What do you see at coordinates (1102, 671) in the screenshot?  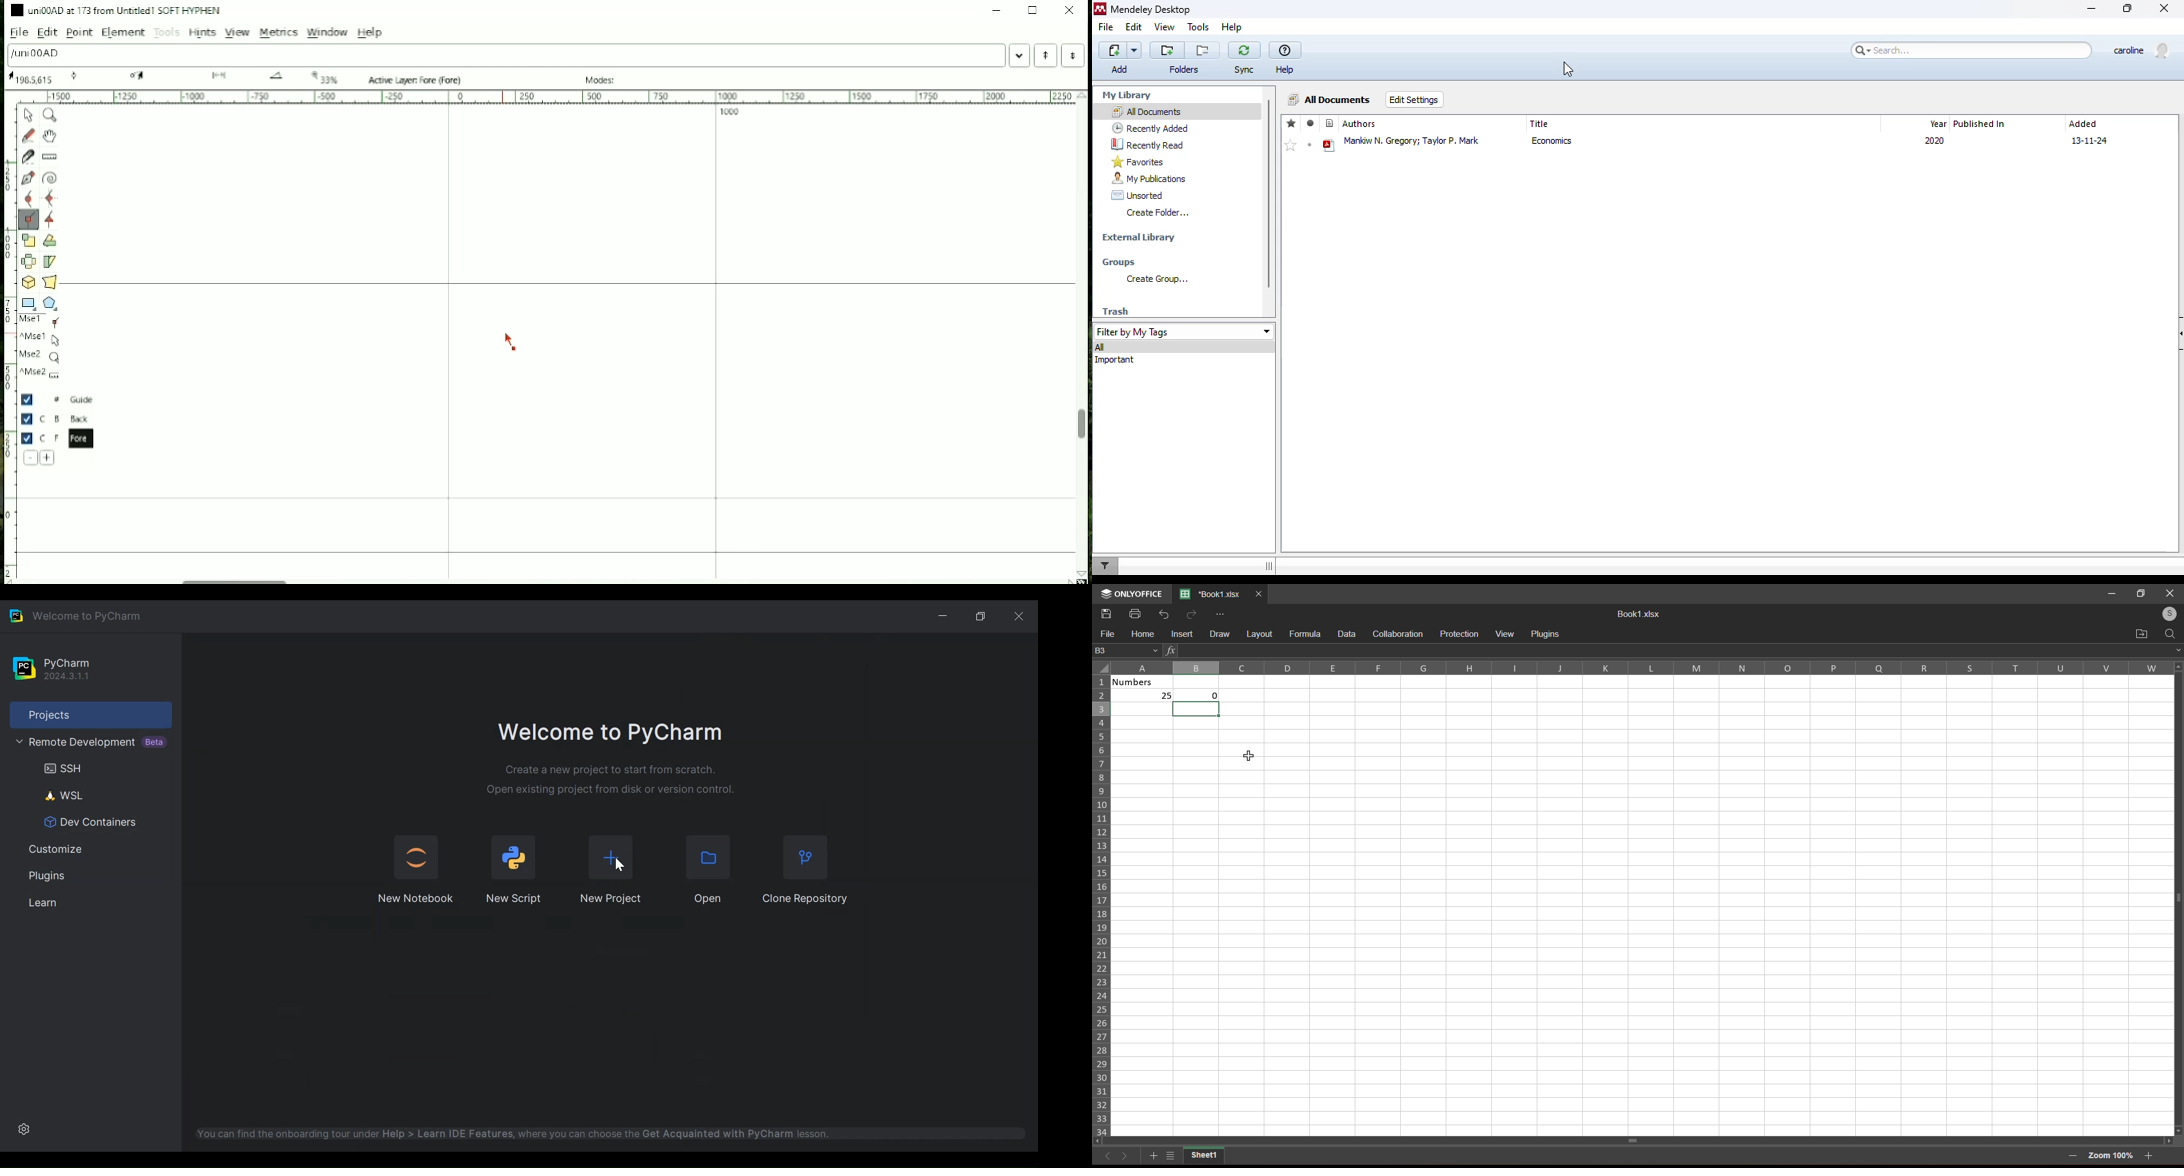 I see `select all` at bounding box center [1102, 671].